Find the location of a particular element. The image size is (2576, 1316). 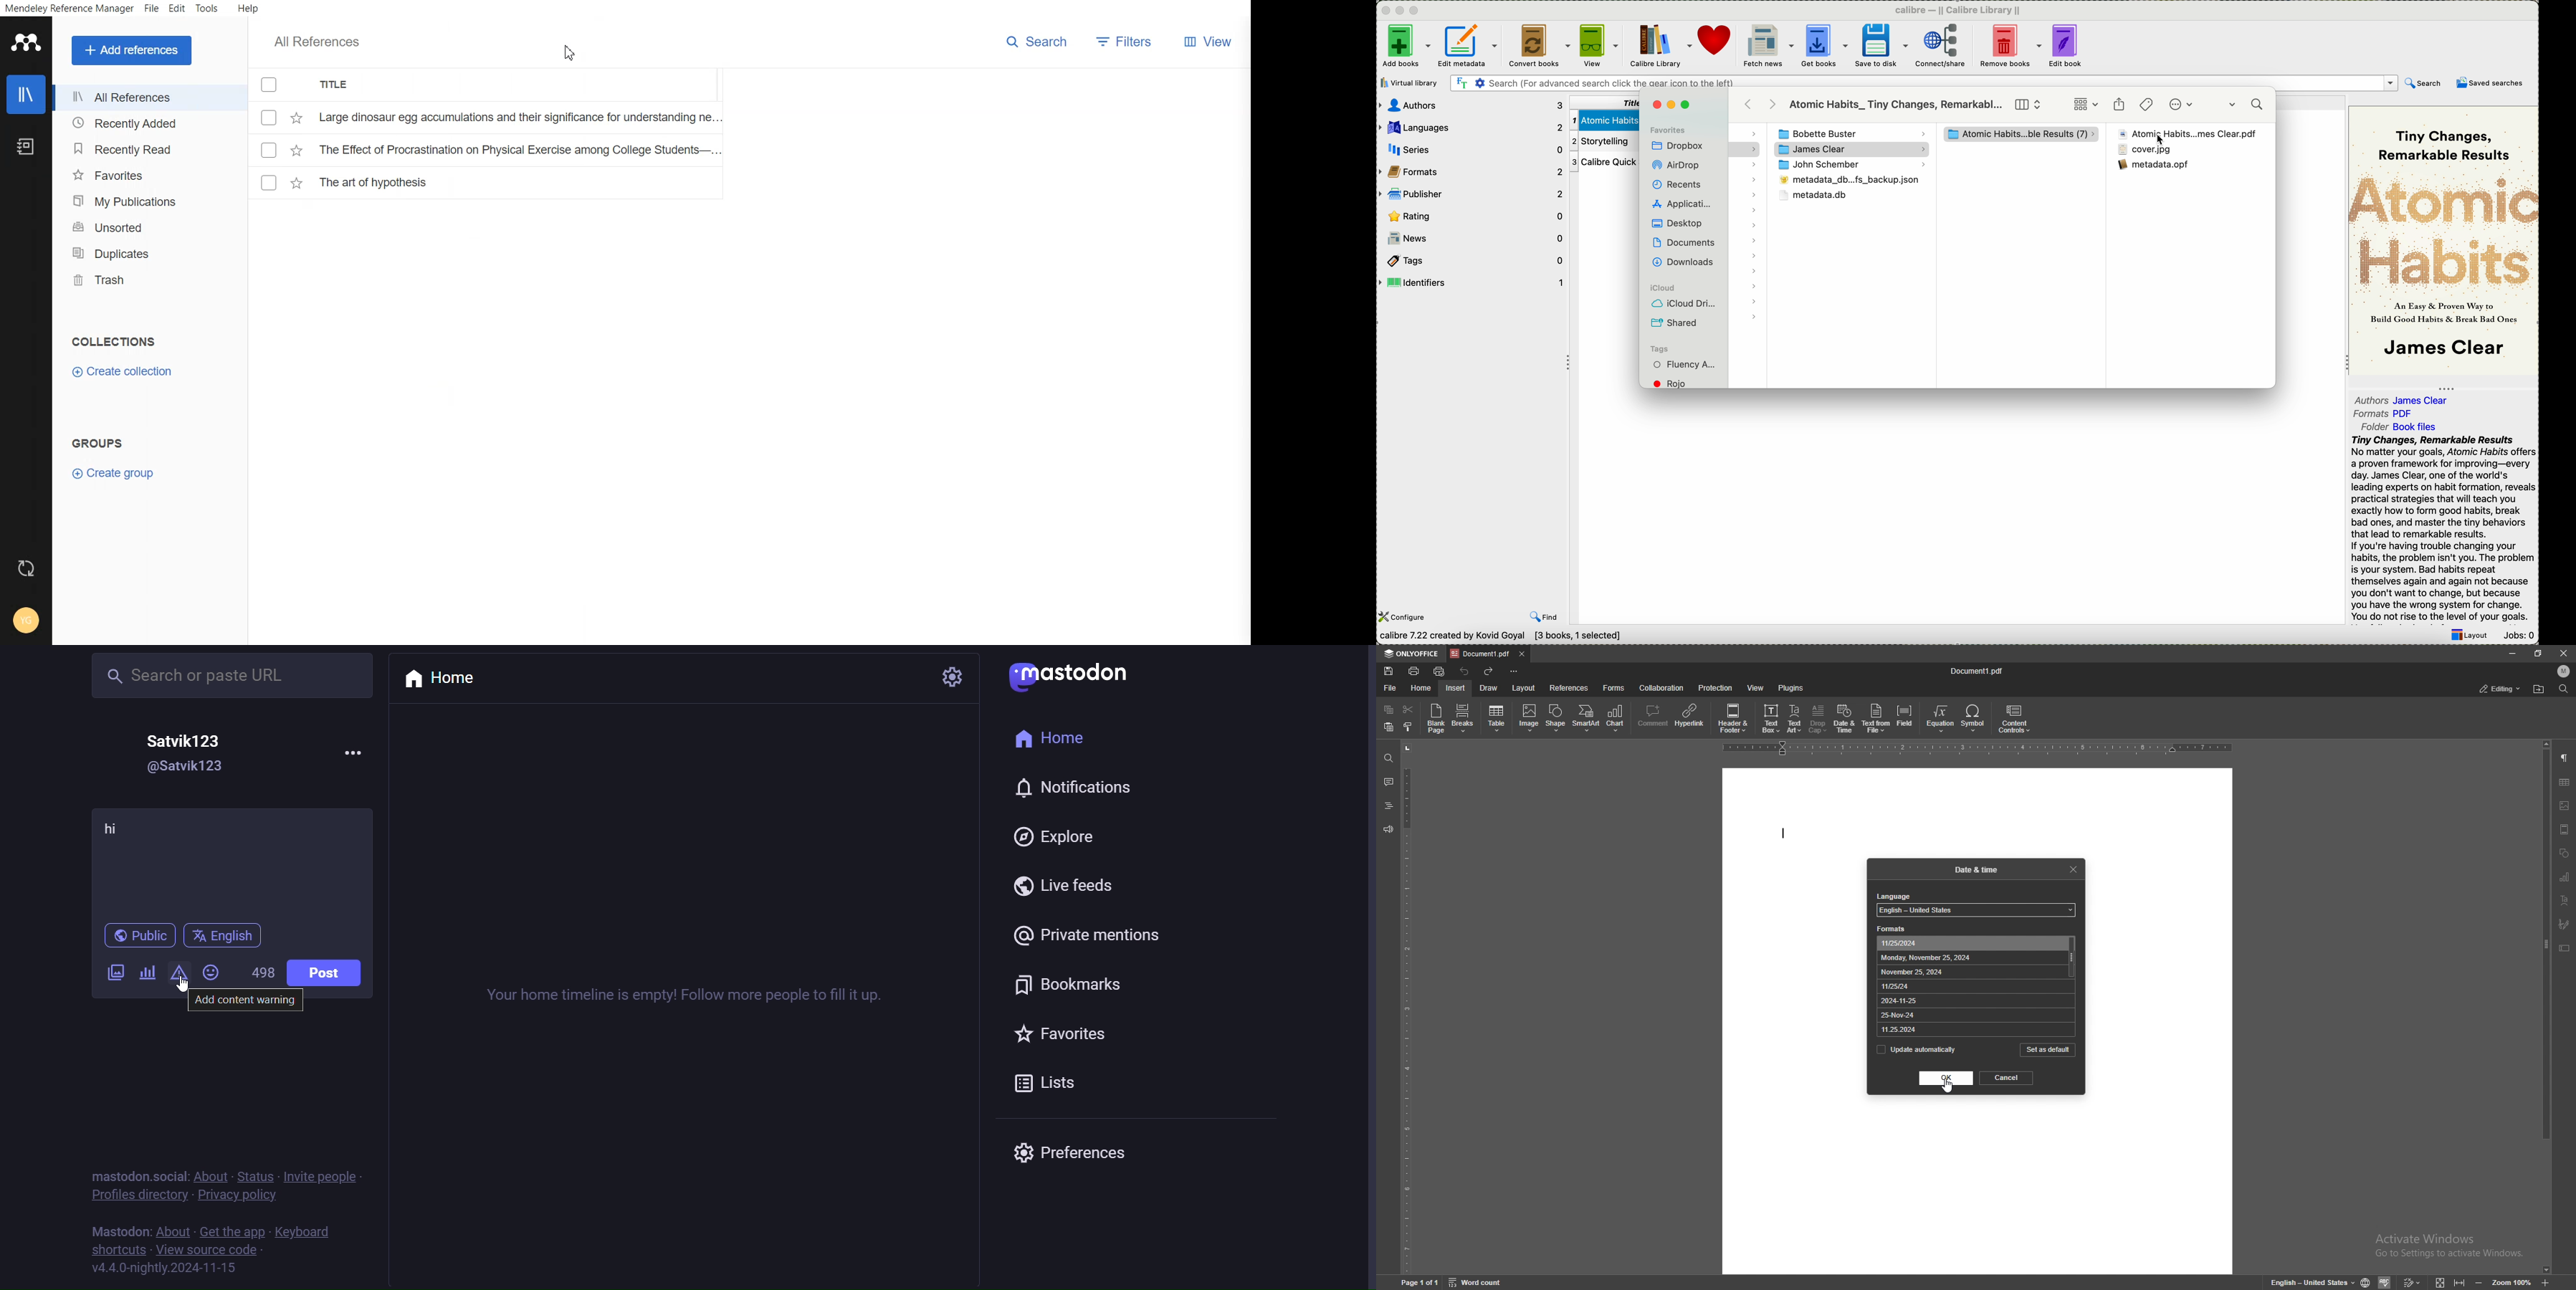

fetch news is located at coordinates (1767, 46).